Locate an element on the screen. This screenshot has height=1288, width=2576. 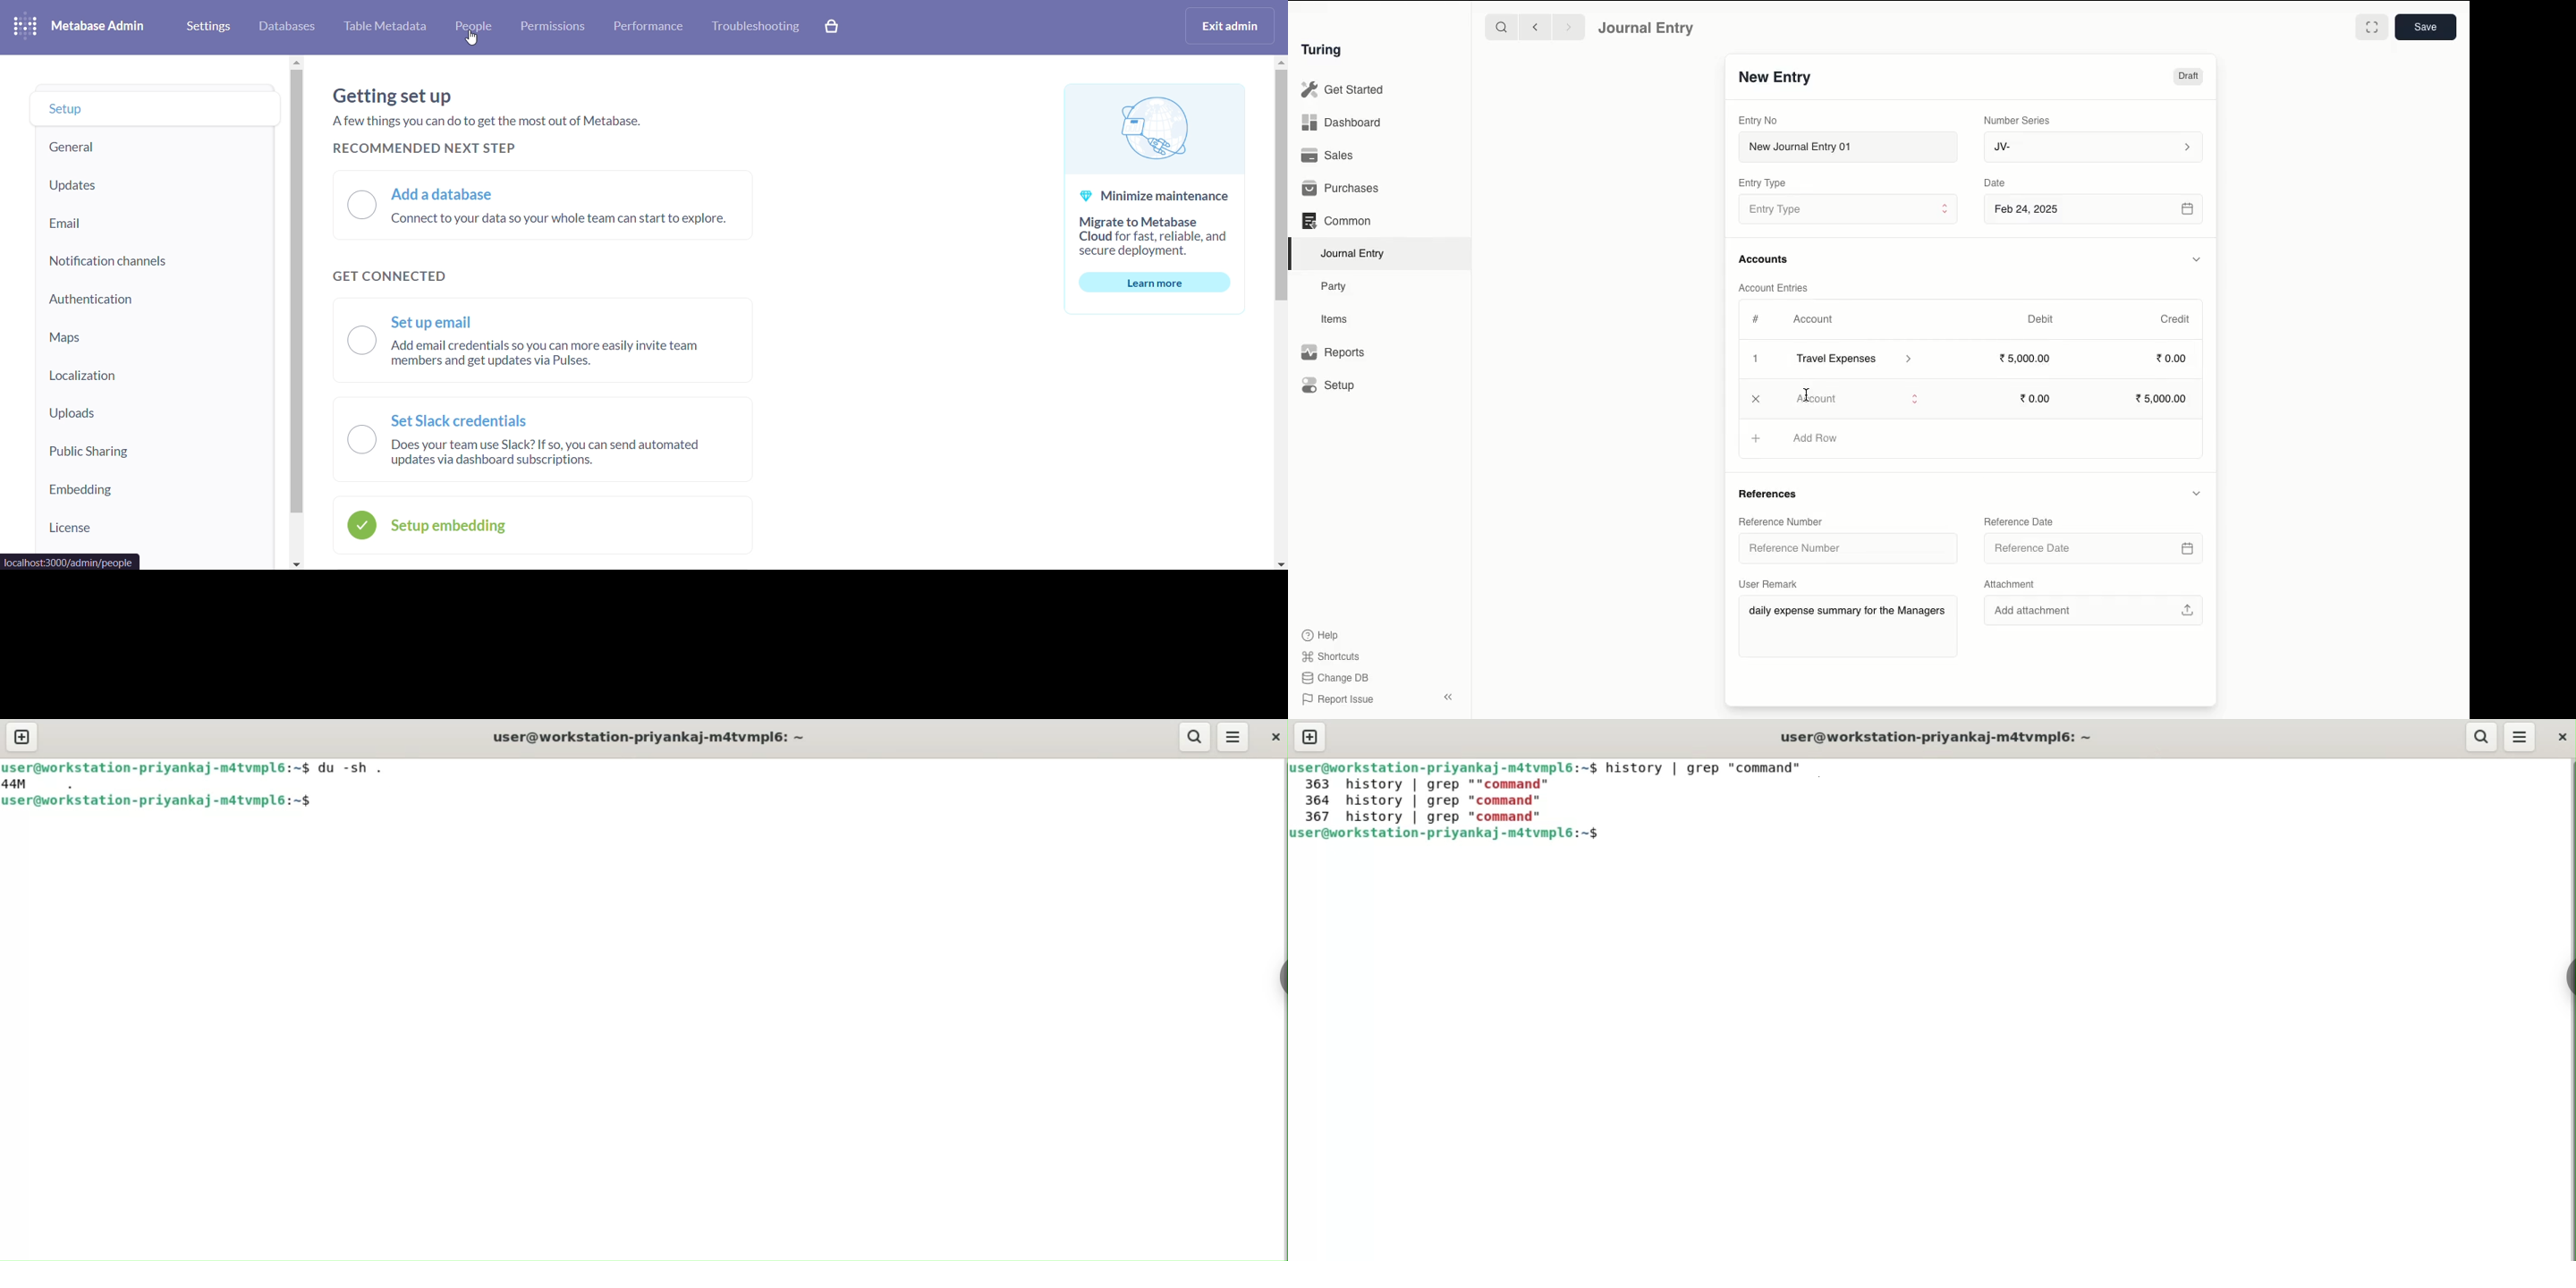
Reference Number is located at coordinates (1838, 547).